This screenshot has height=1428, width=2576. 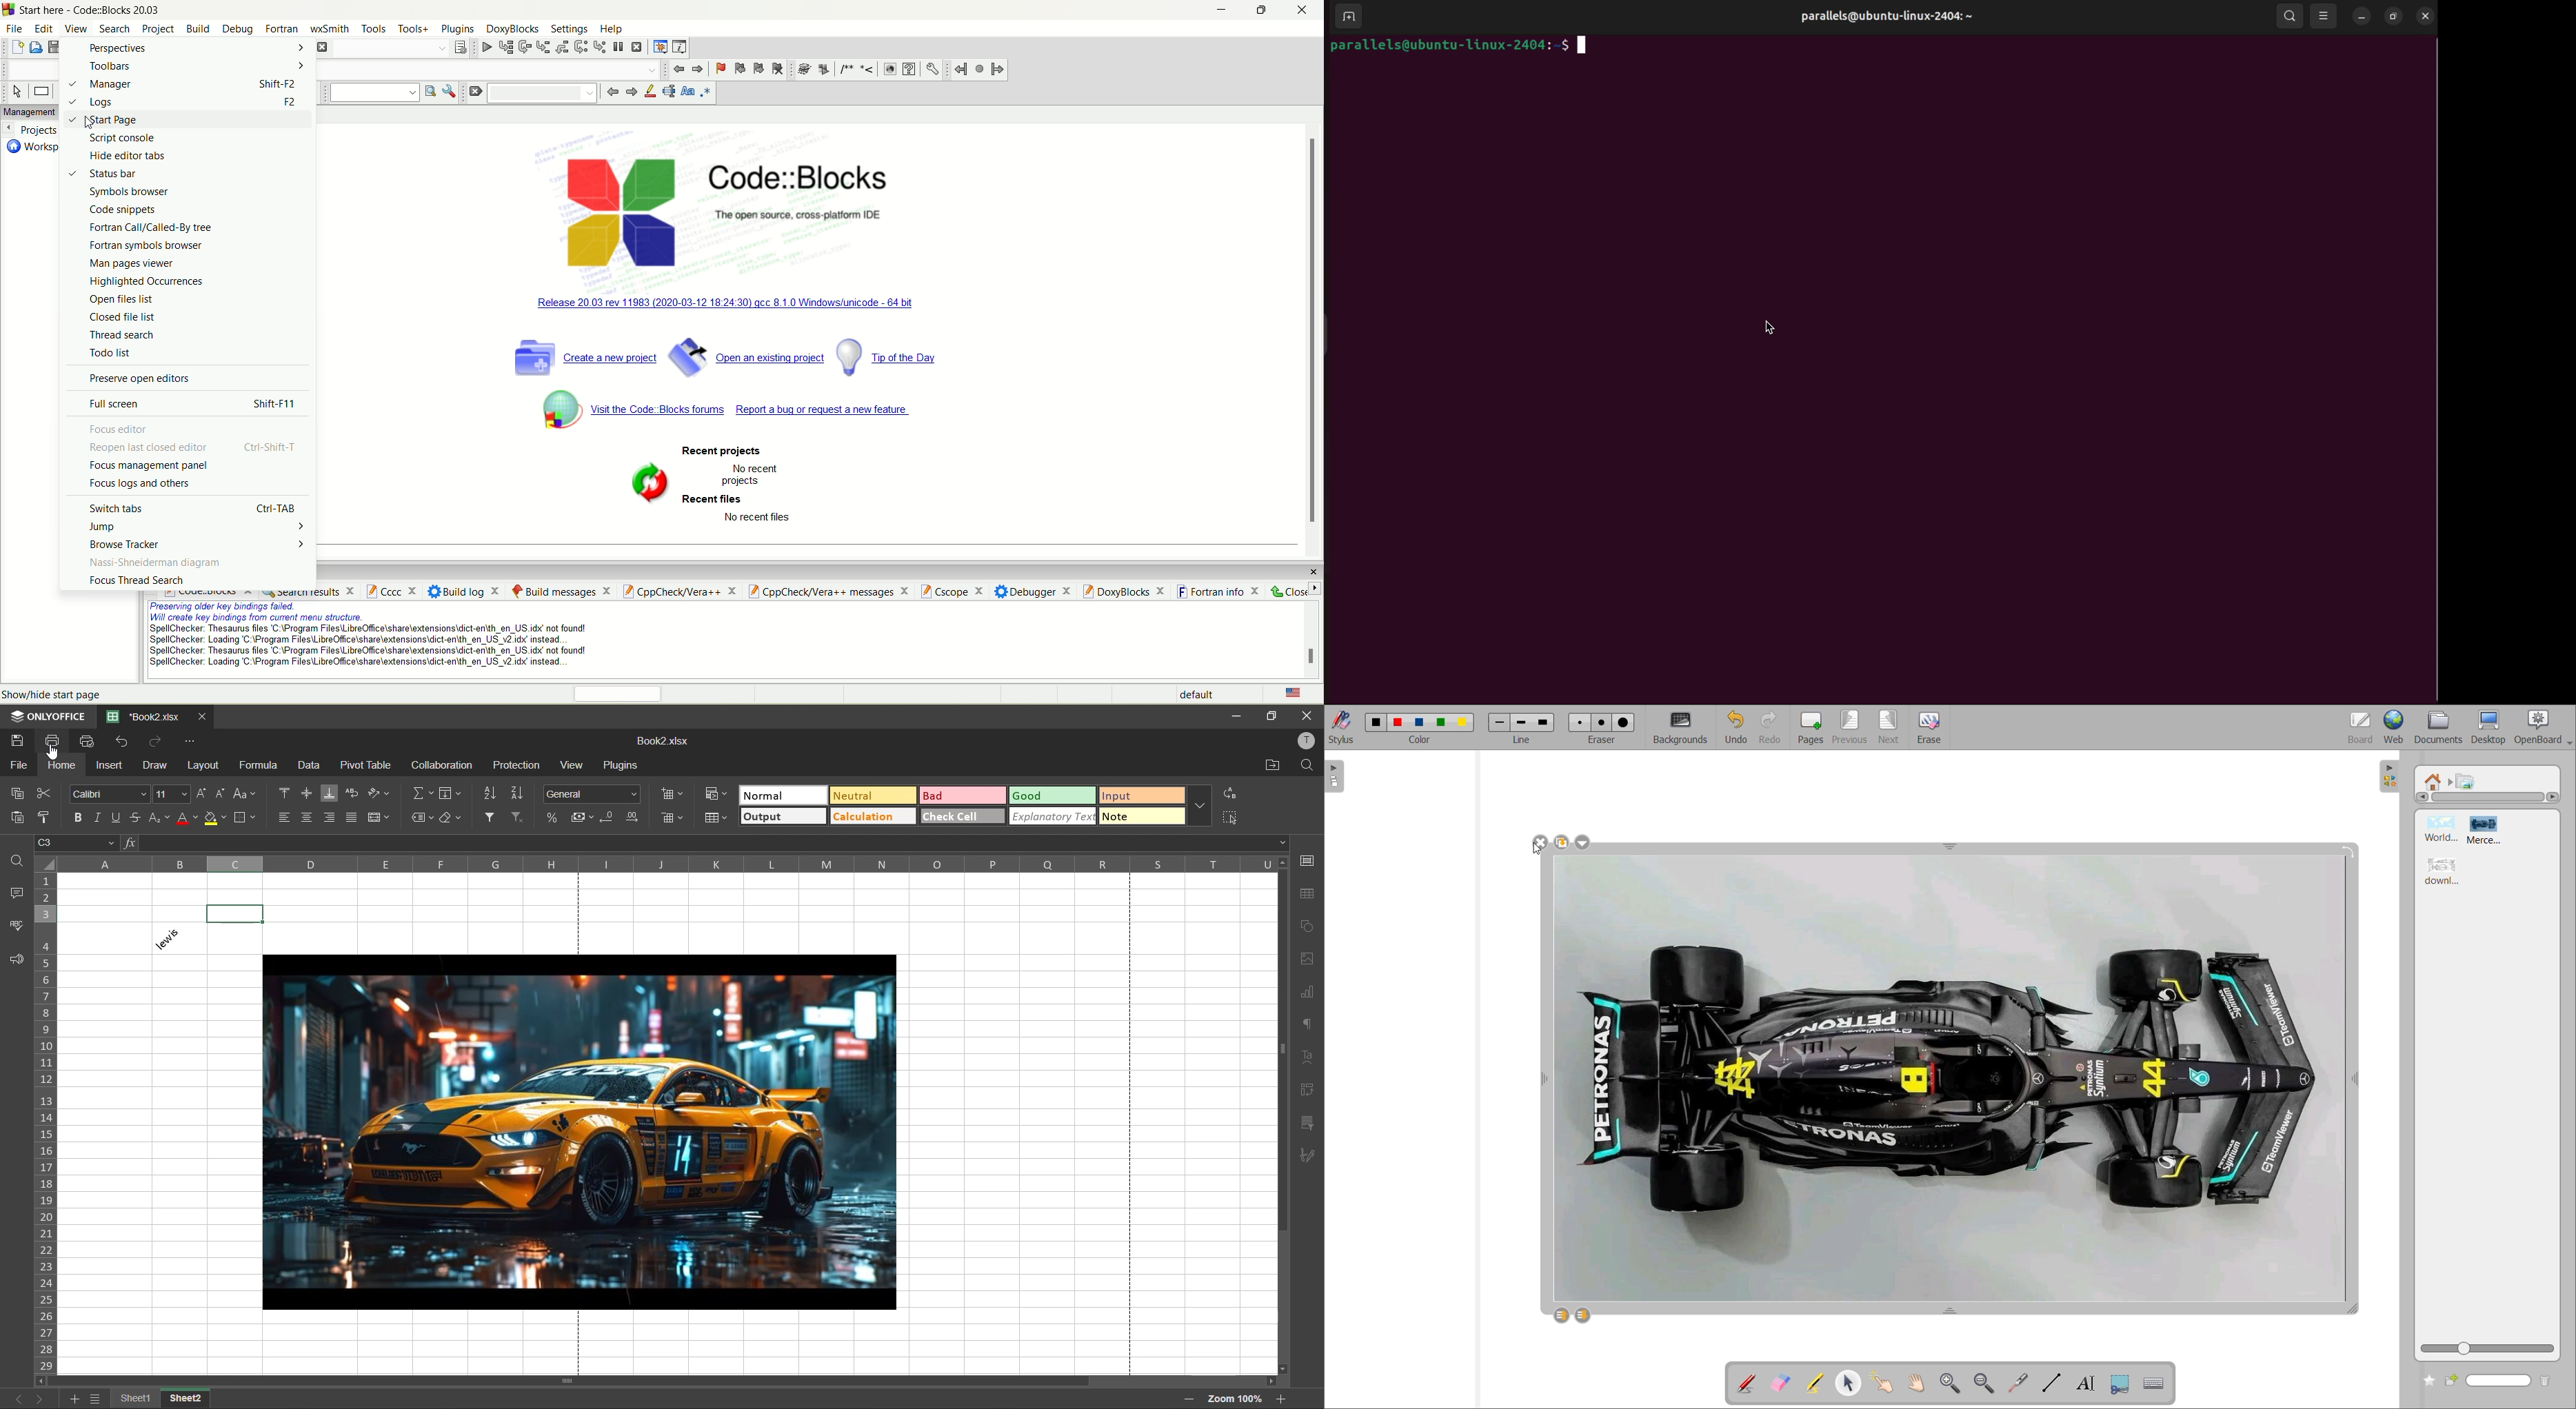 What do you see at coordinates (1305, 741) in the screenshot?
I see `profile` at bounding box center [1305, 741].